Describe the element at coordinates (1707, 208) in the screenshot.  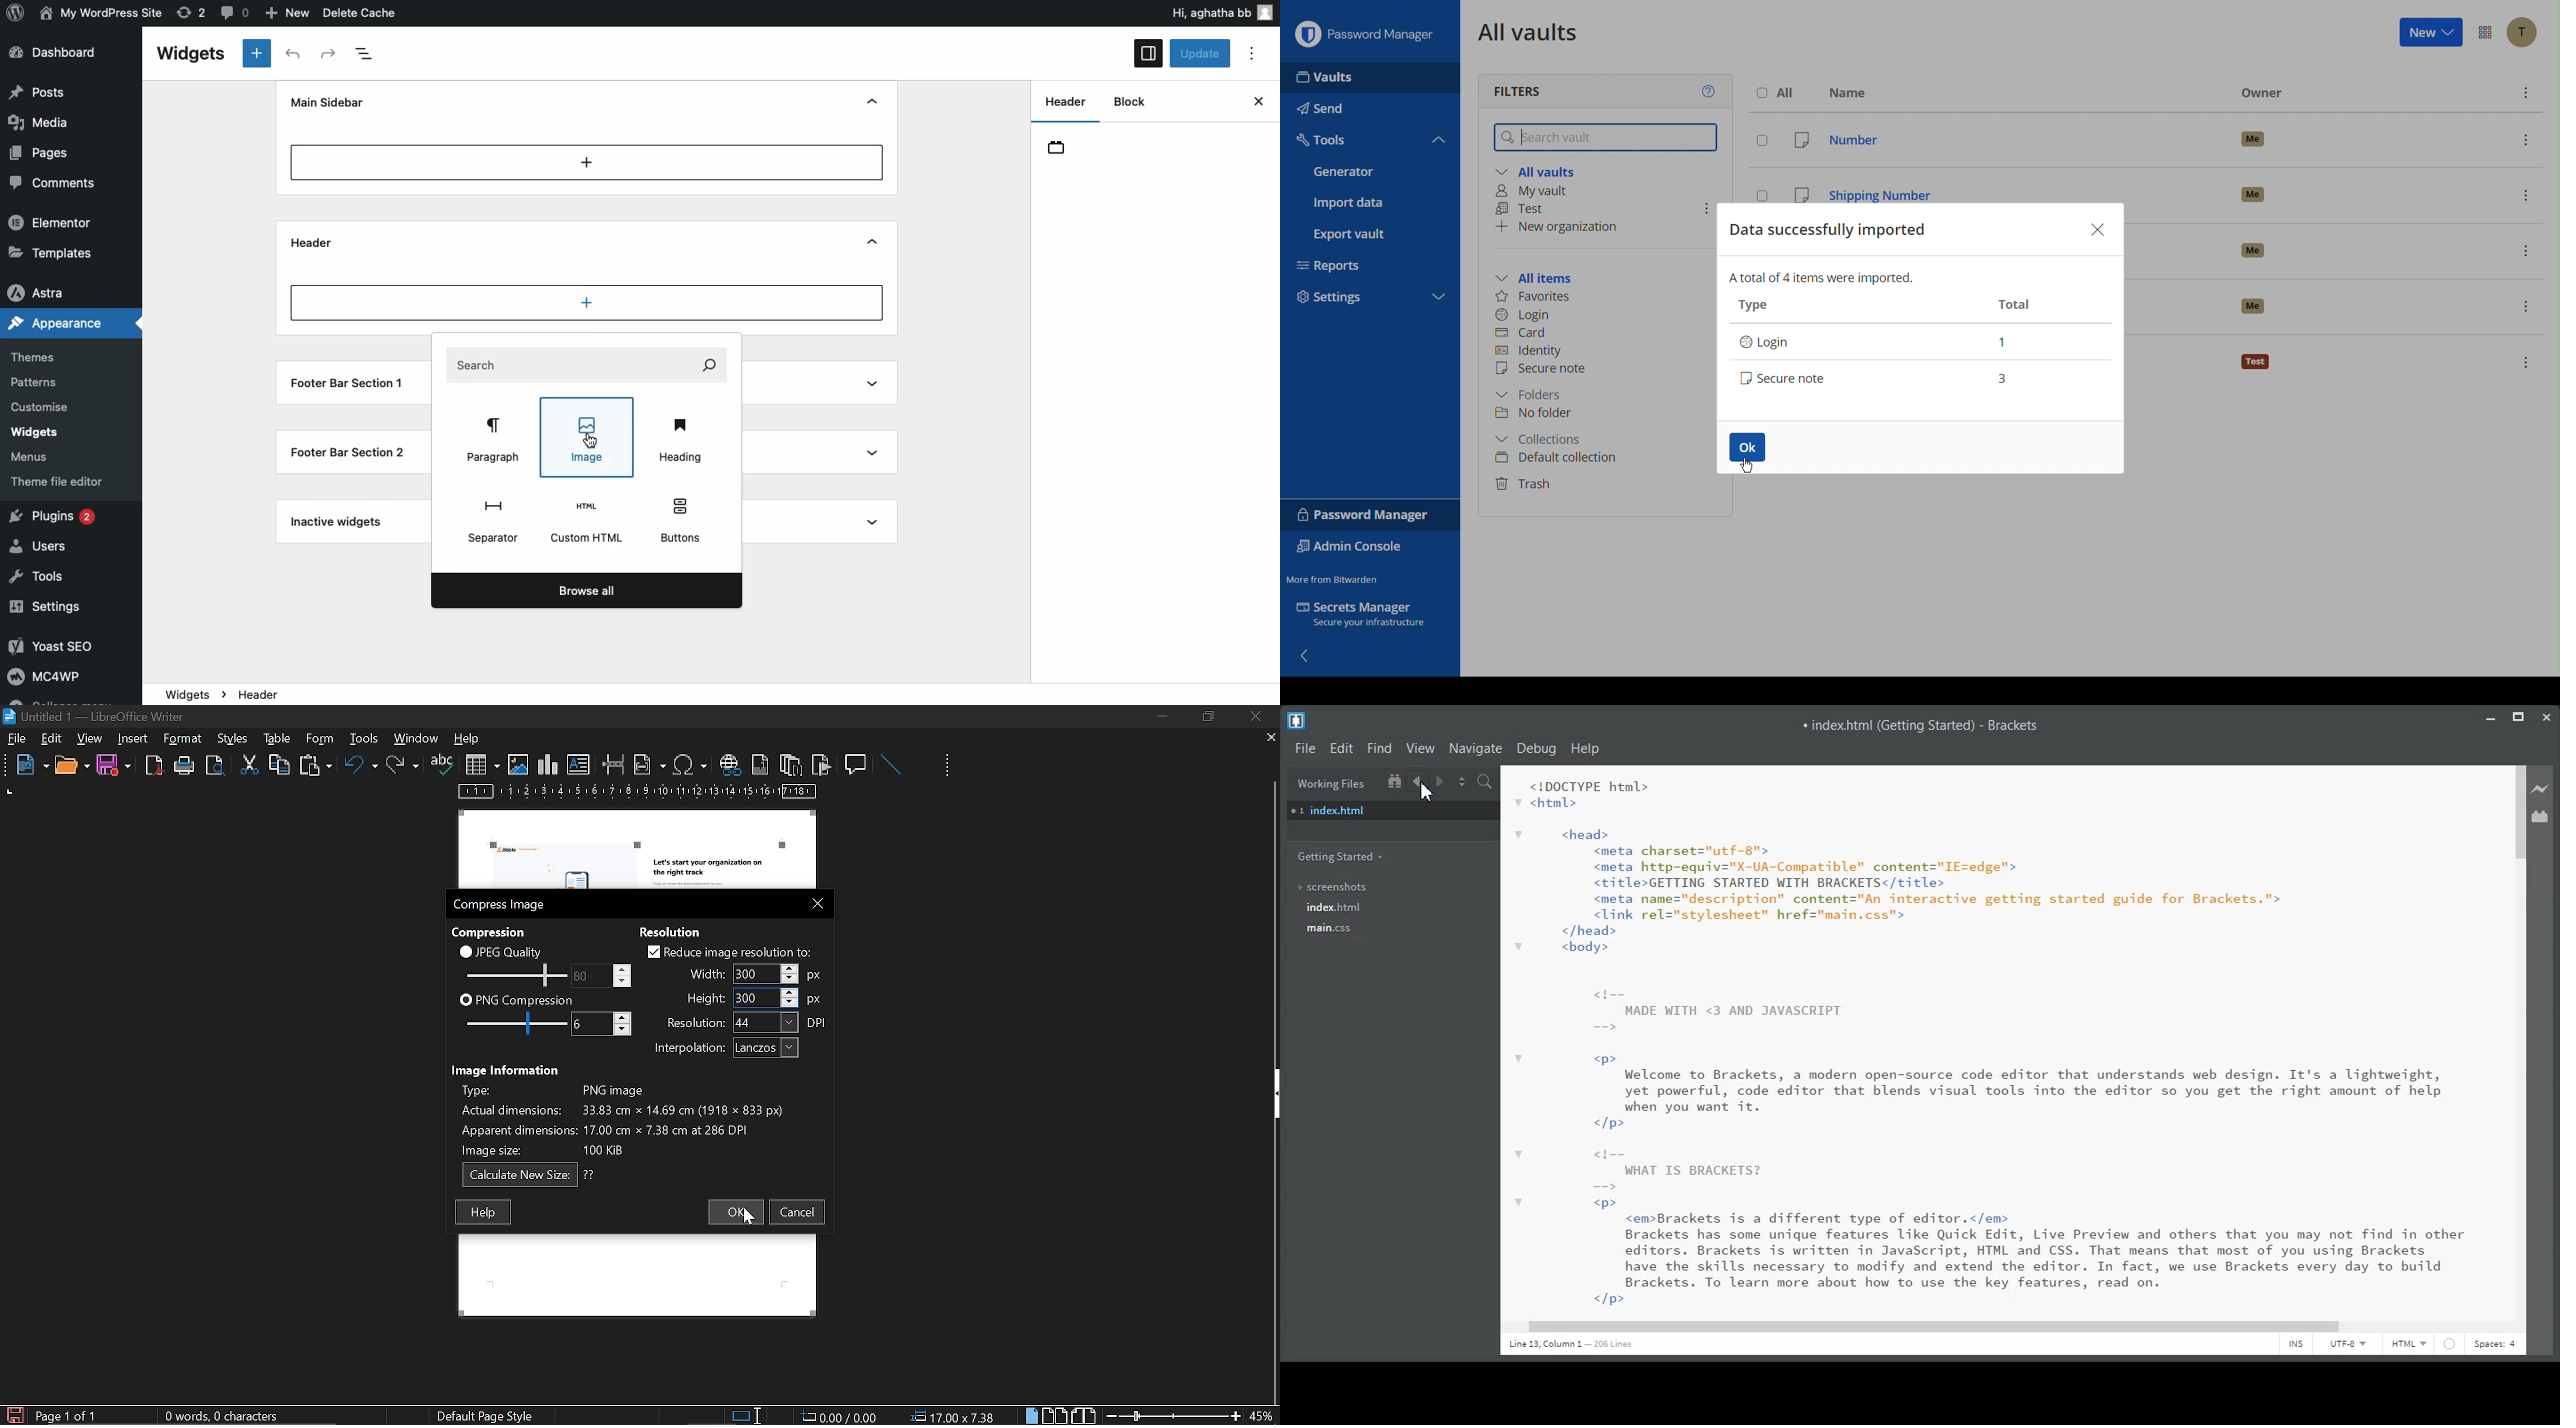
I see `options` at that location.